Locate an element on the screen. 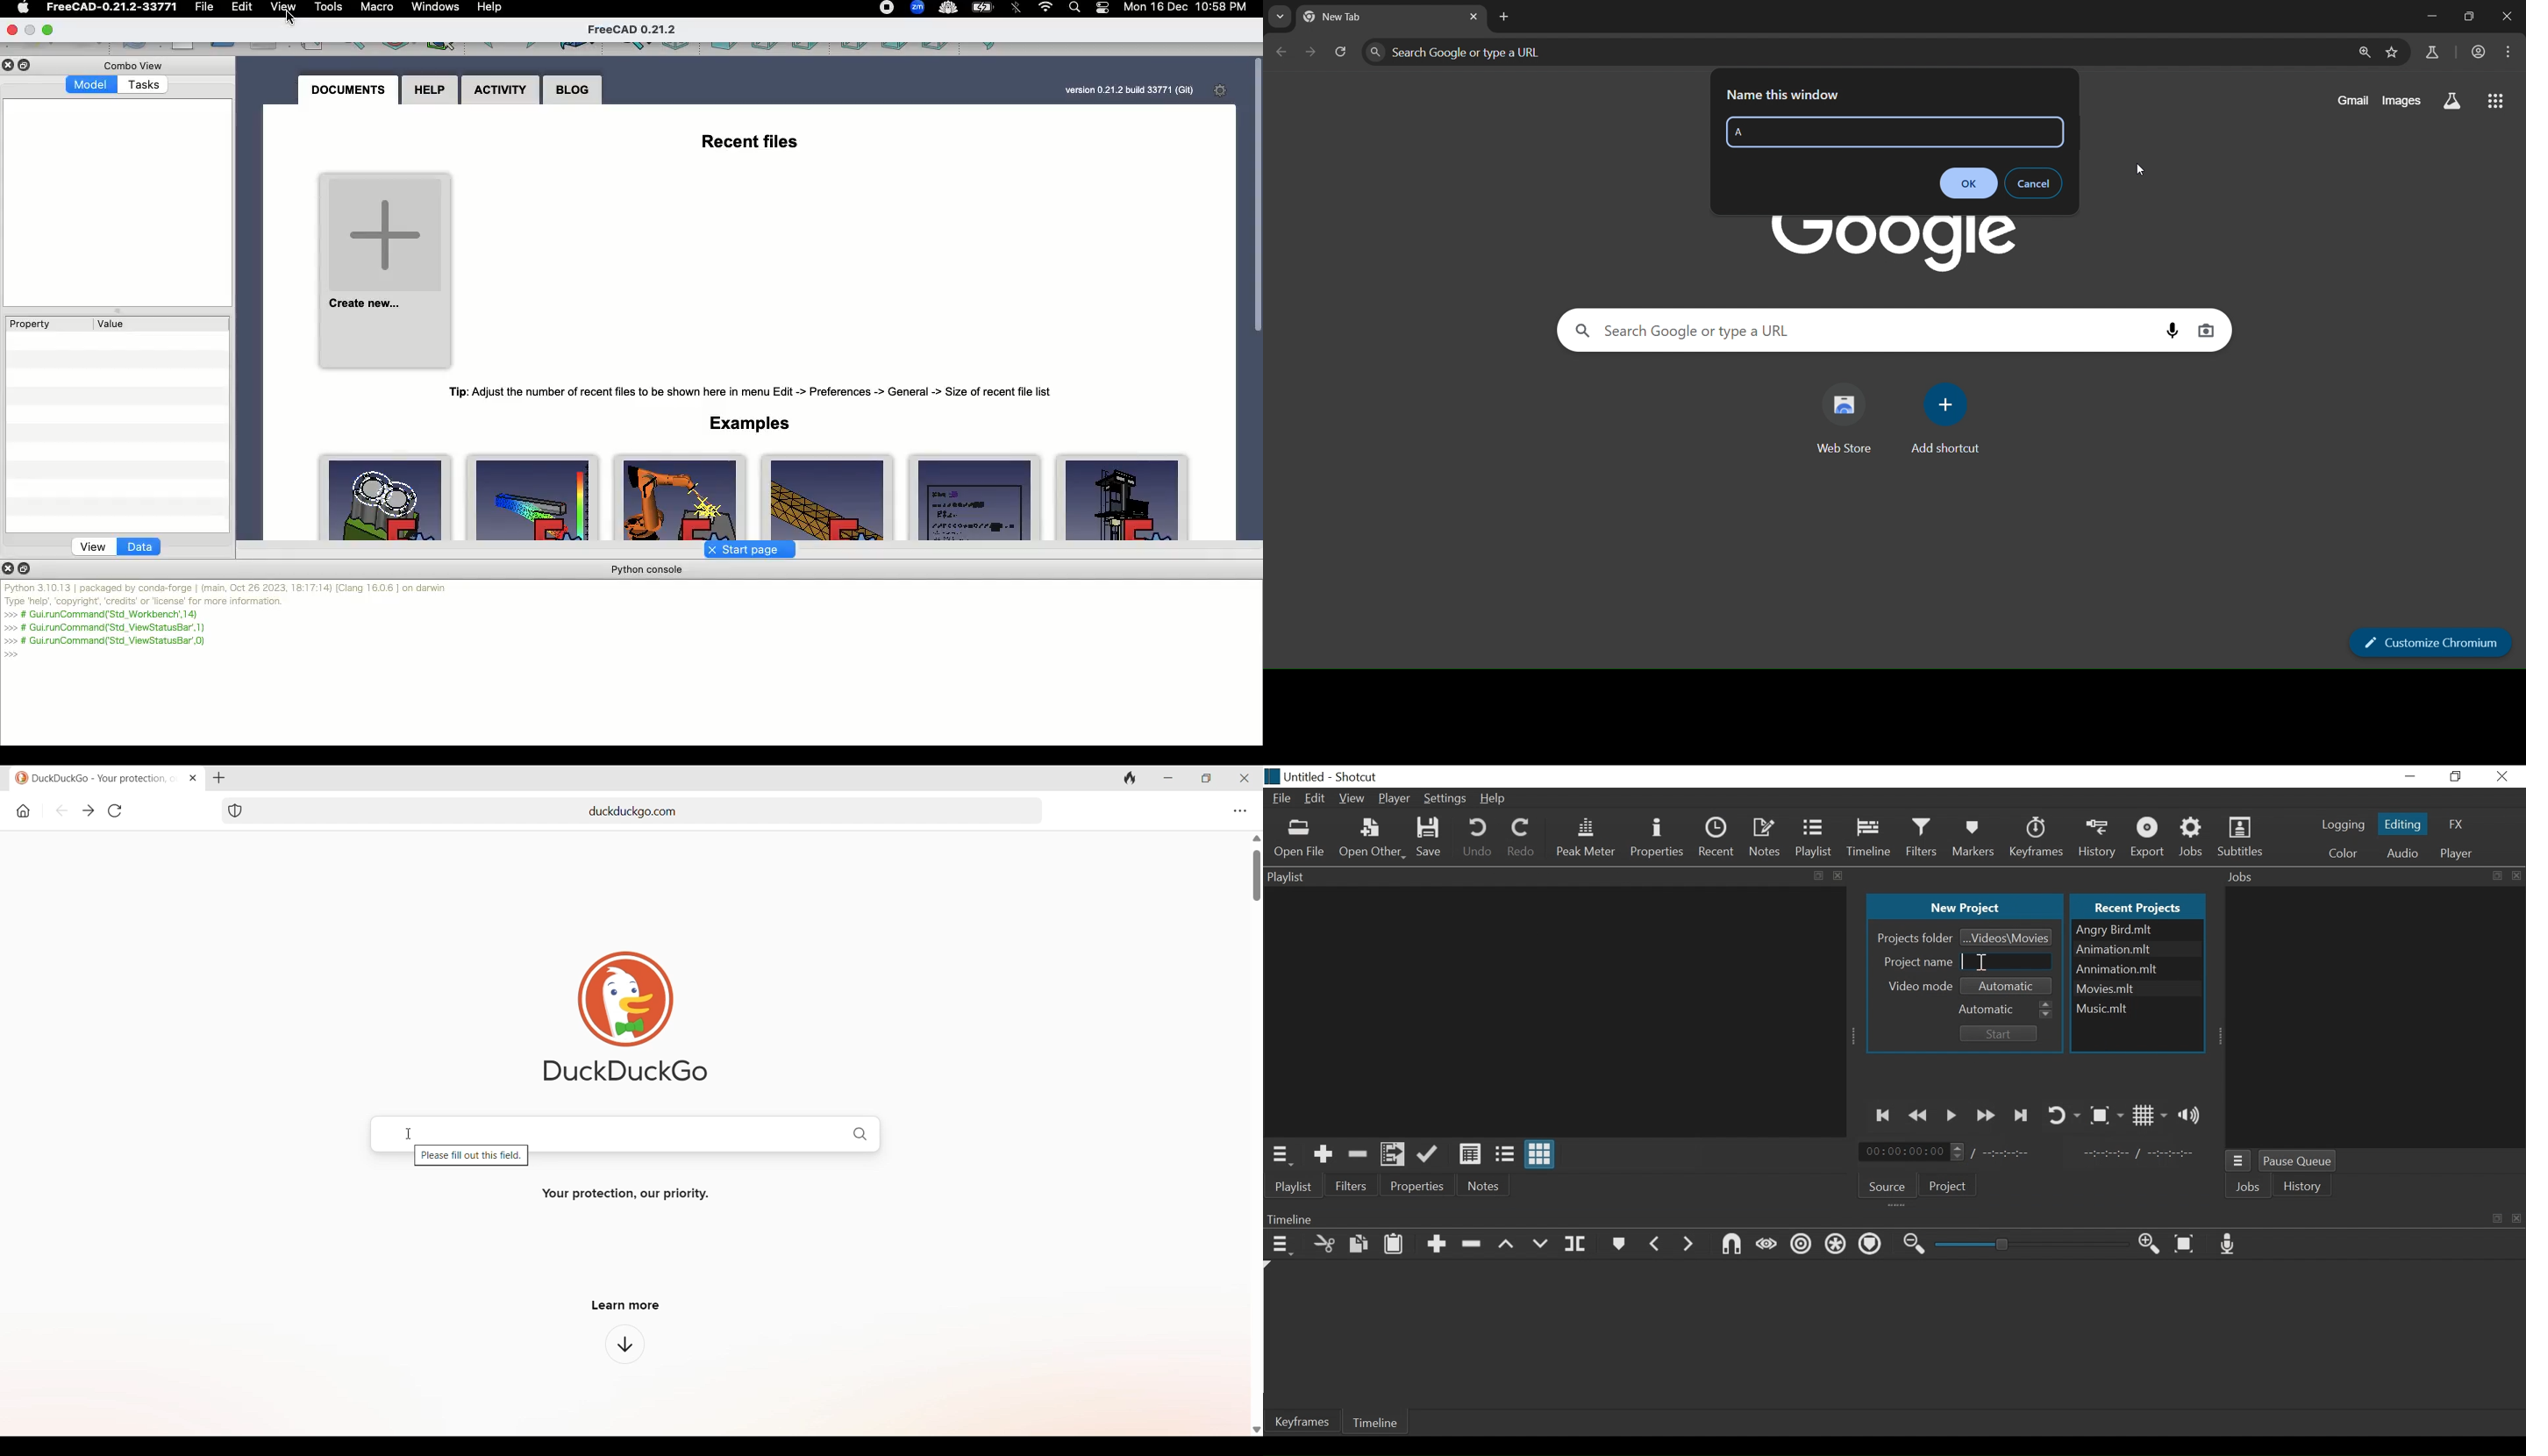 The width and height of the screenshot is (2548, 1456). Properties is located at coordinates (1656, 838).